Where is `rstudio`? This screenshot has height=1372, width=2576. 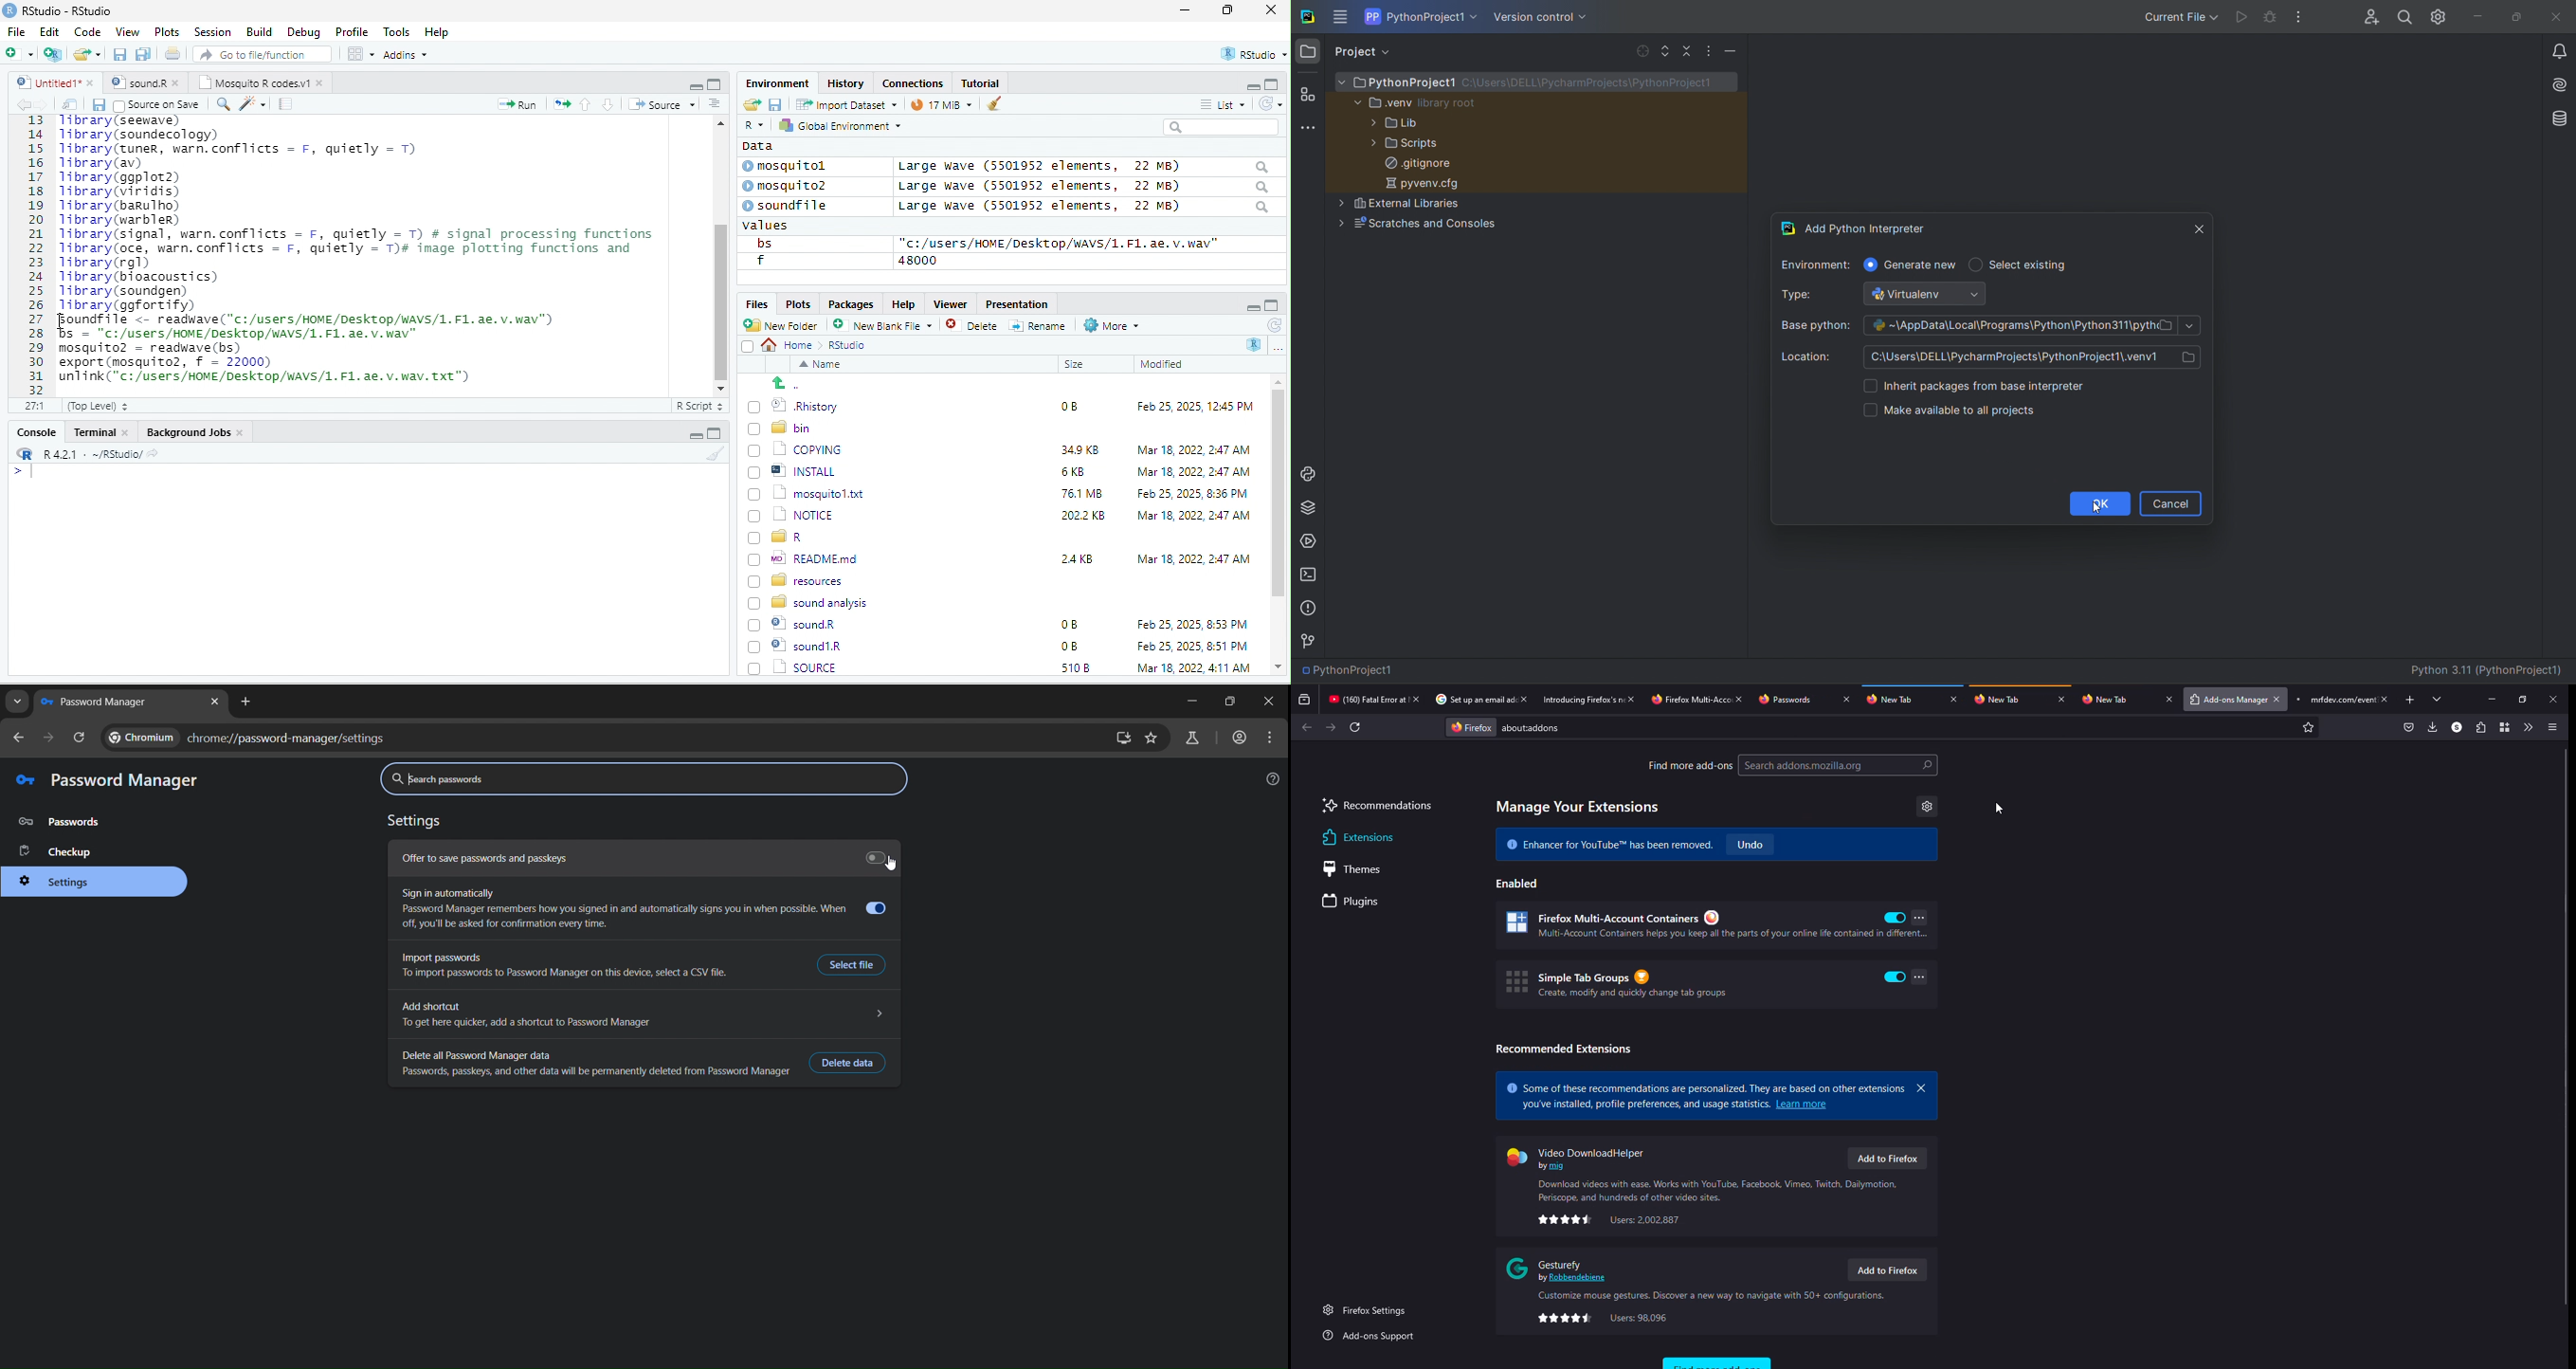
rstudio is located at coordinates (1250, 55).